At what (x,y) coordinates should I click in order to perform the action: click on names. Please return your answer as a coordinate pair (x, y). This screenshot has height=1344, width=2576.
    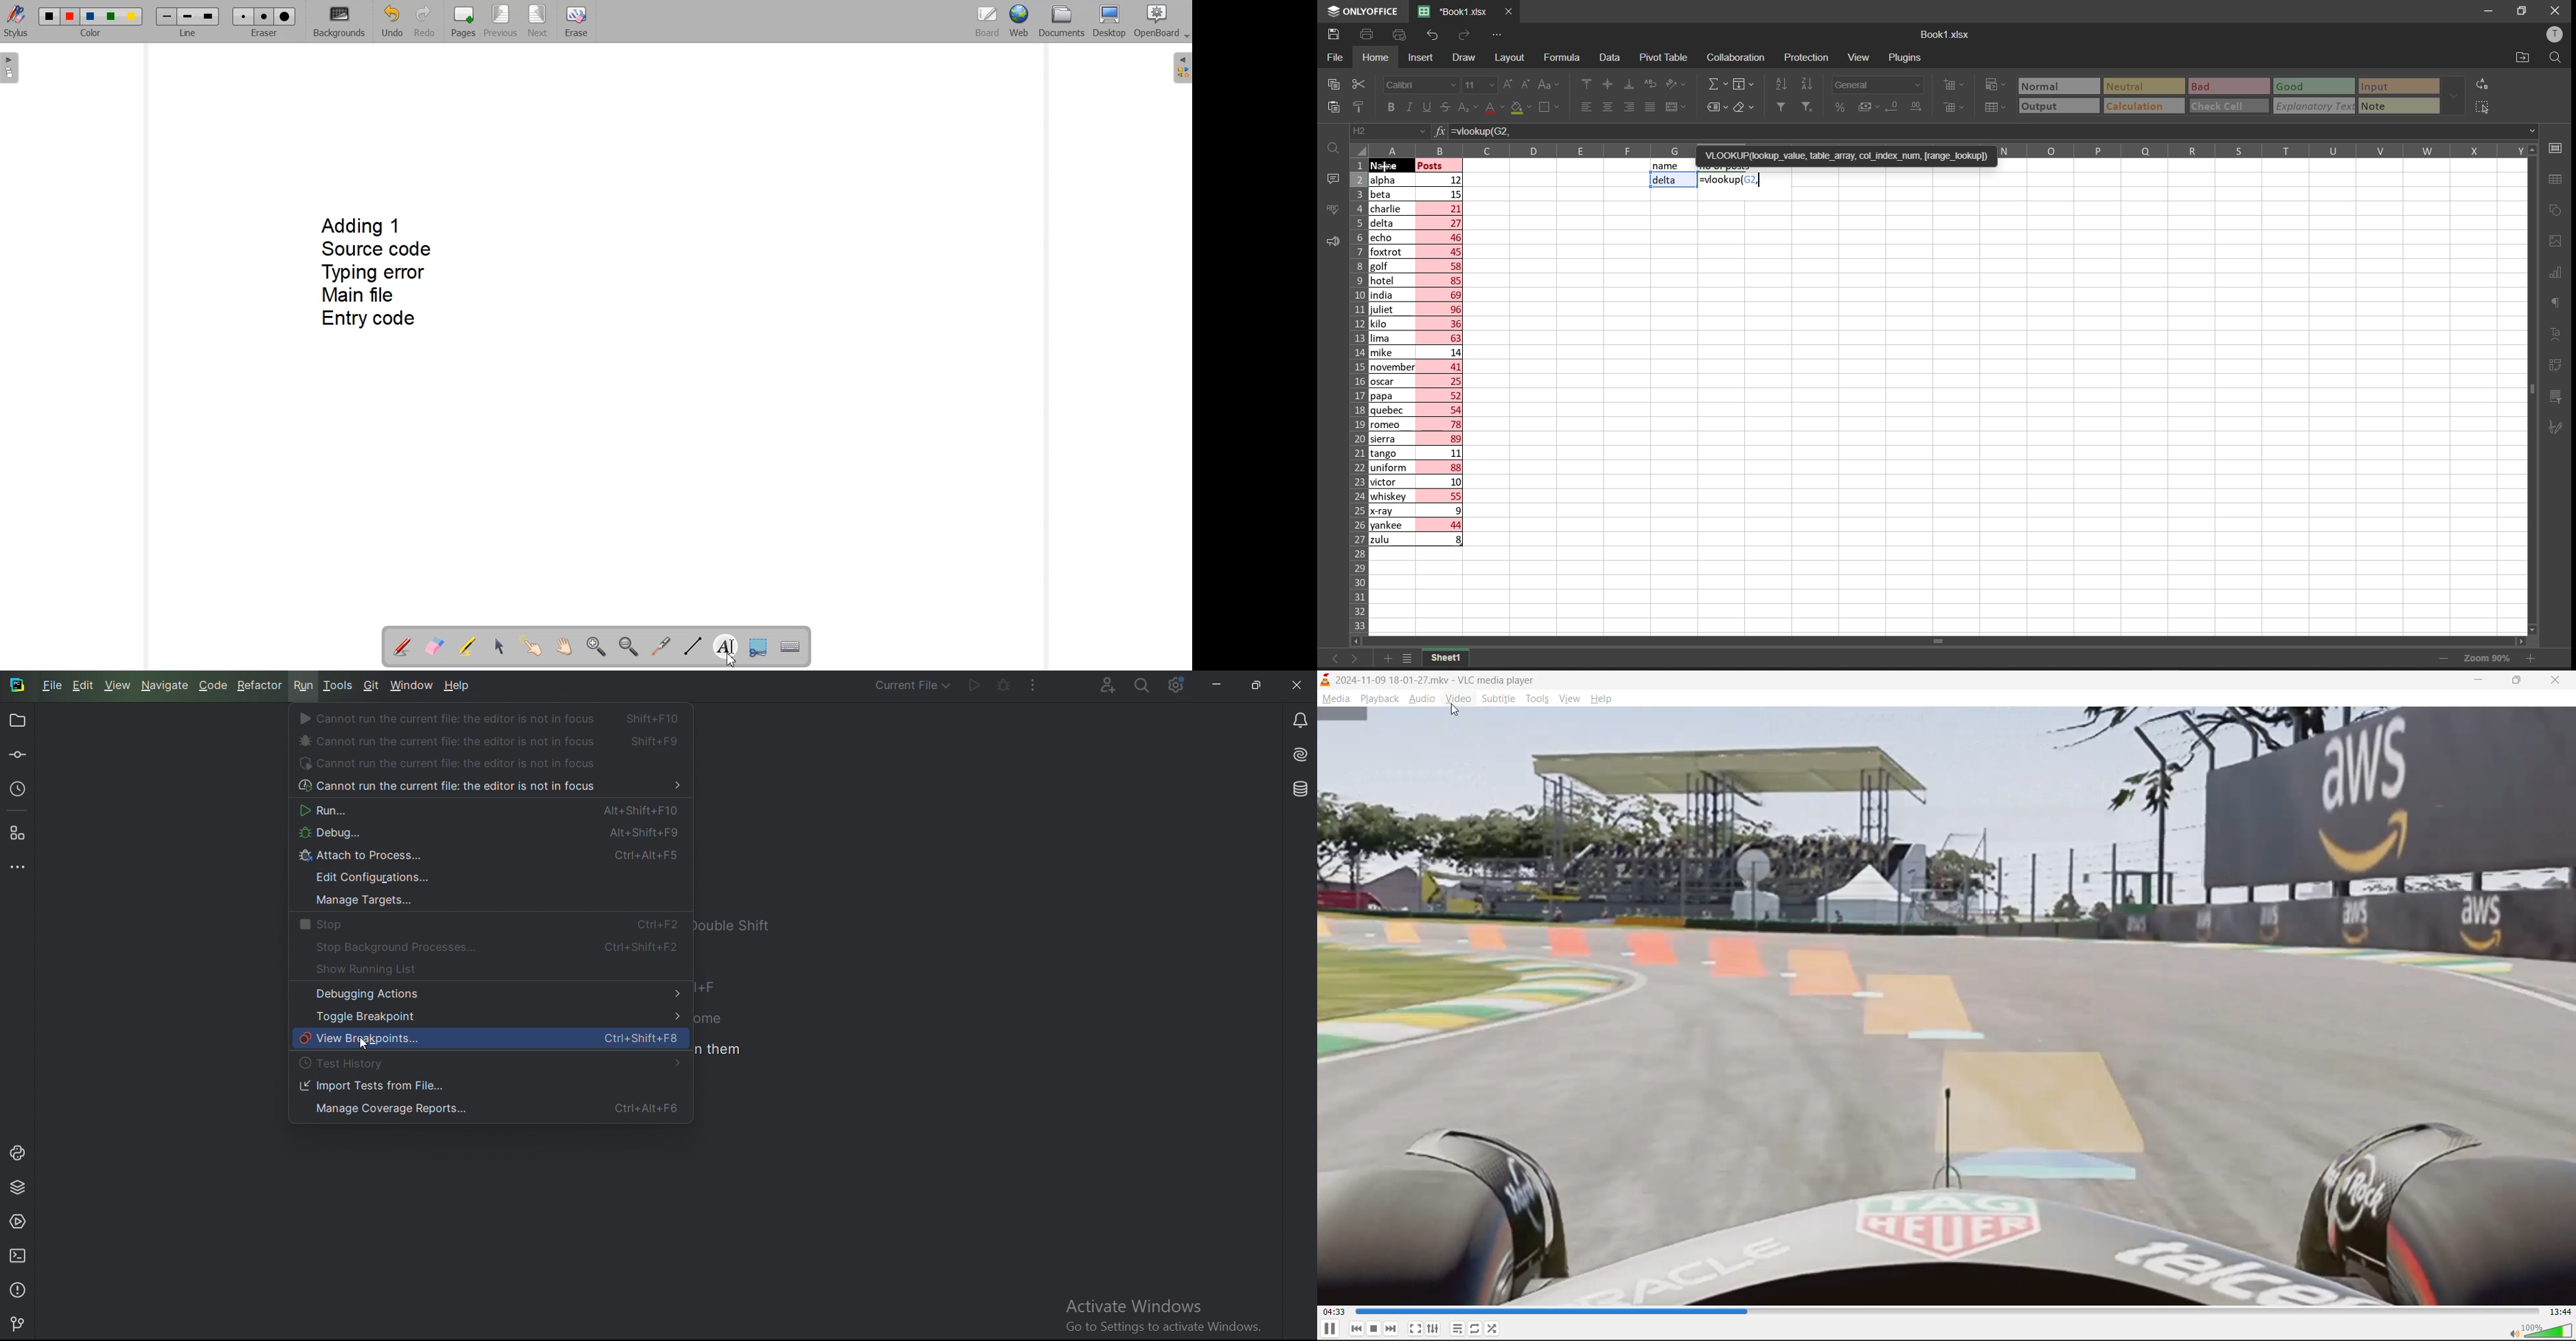
    Looking at the image, I should click on (1390, 359).